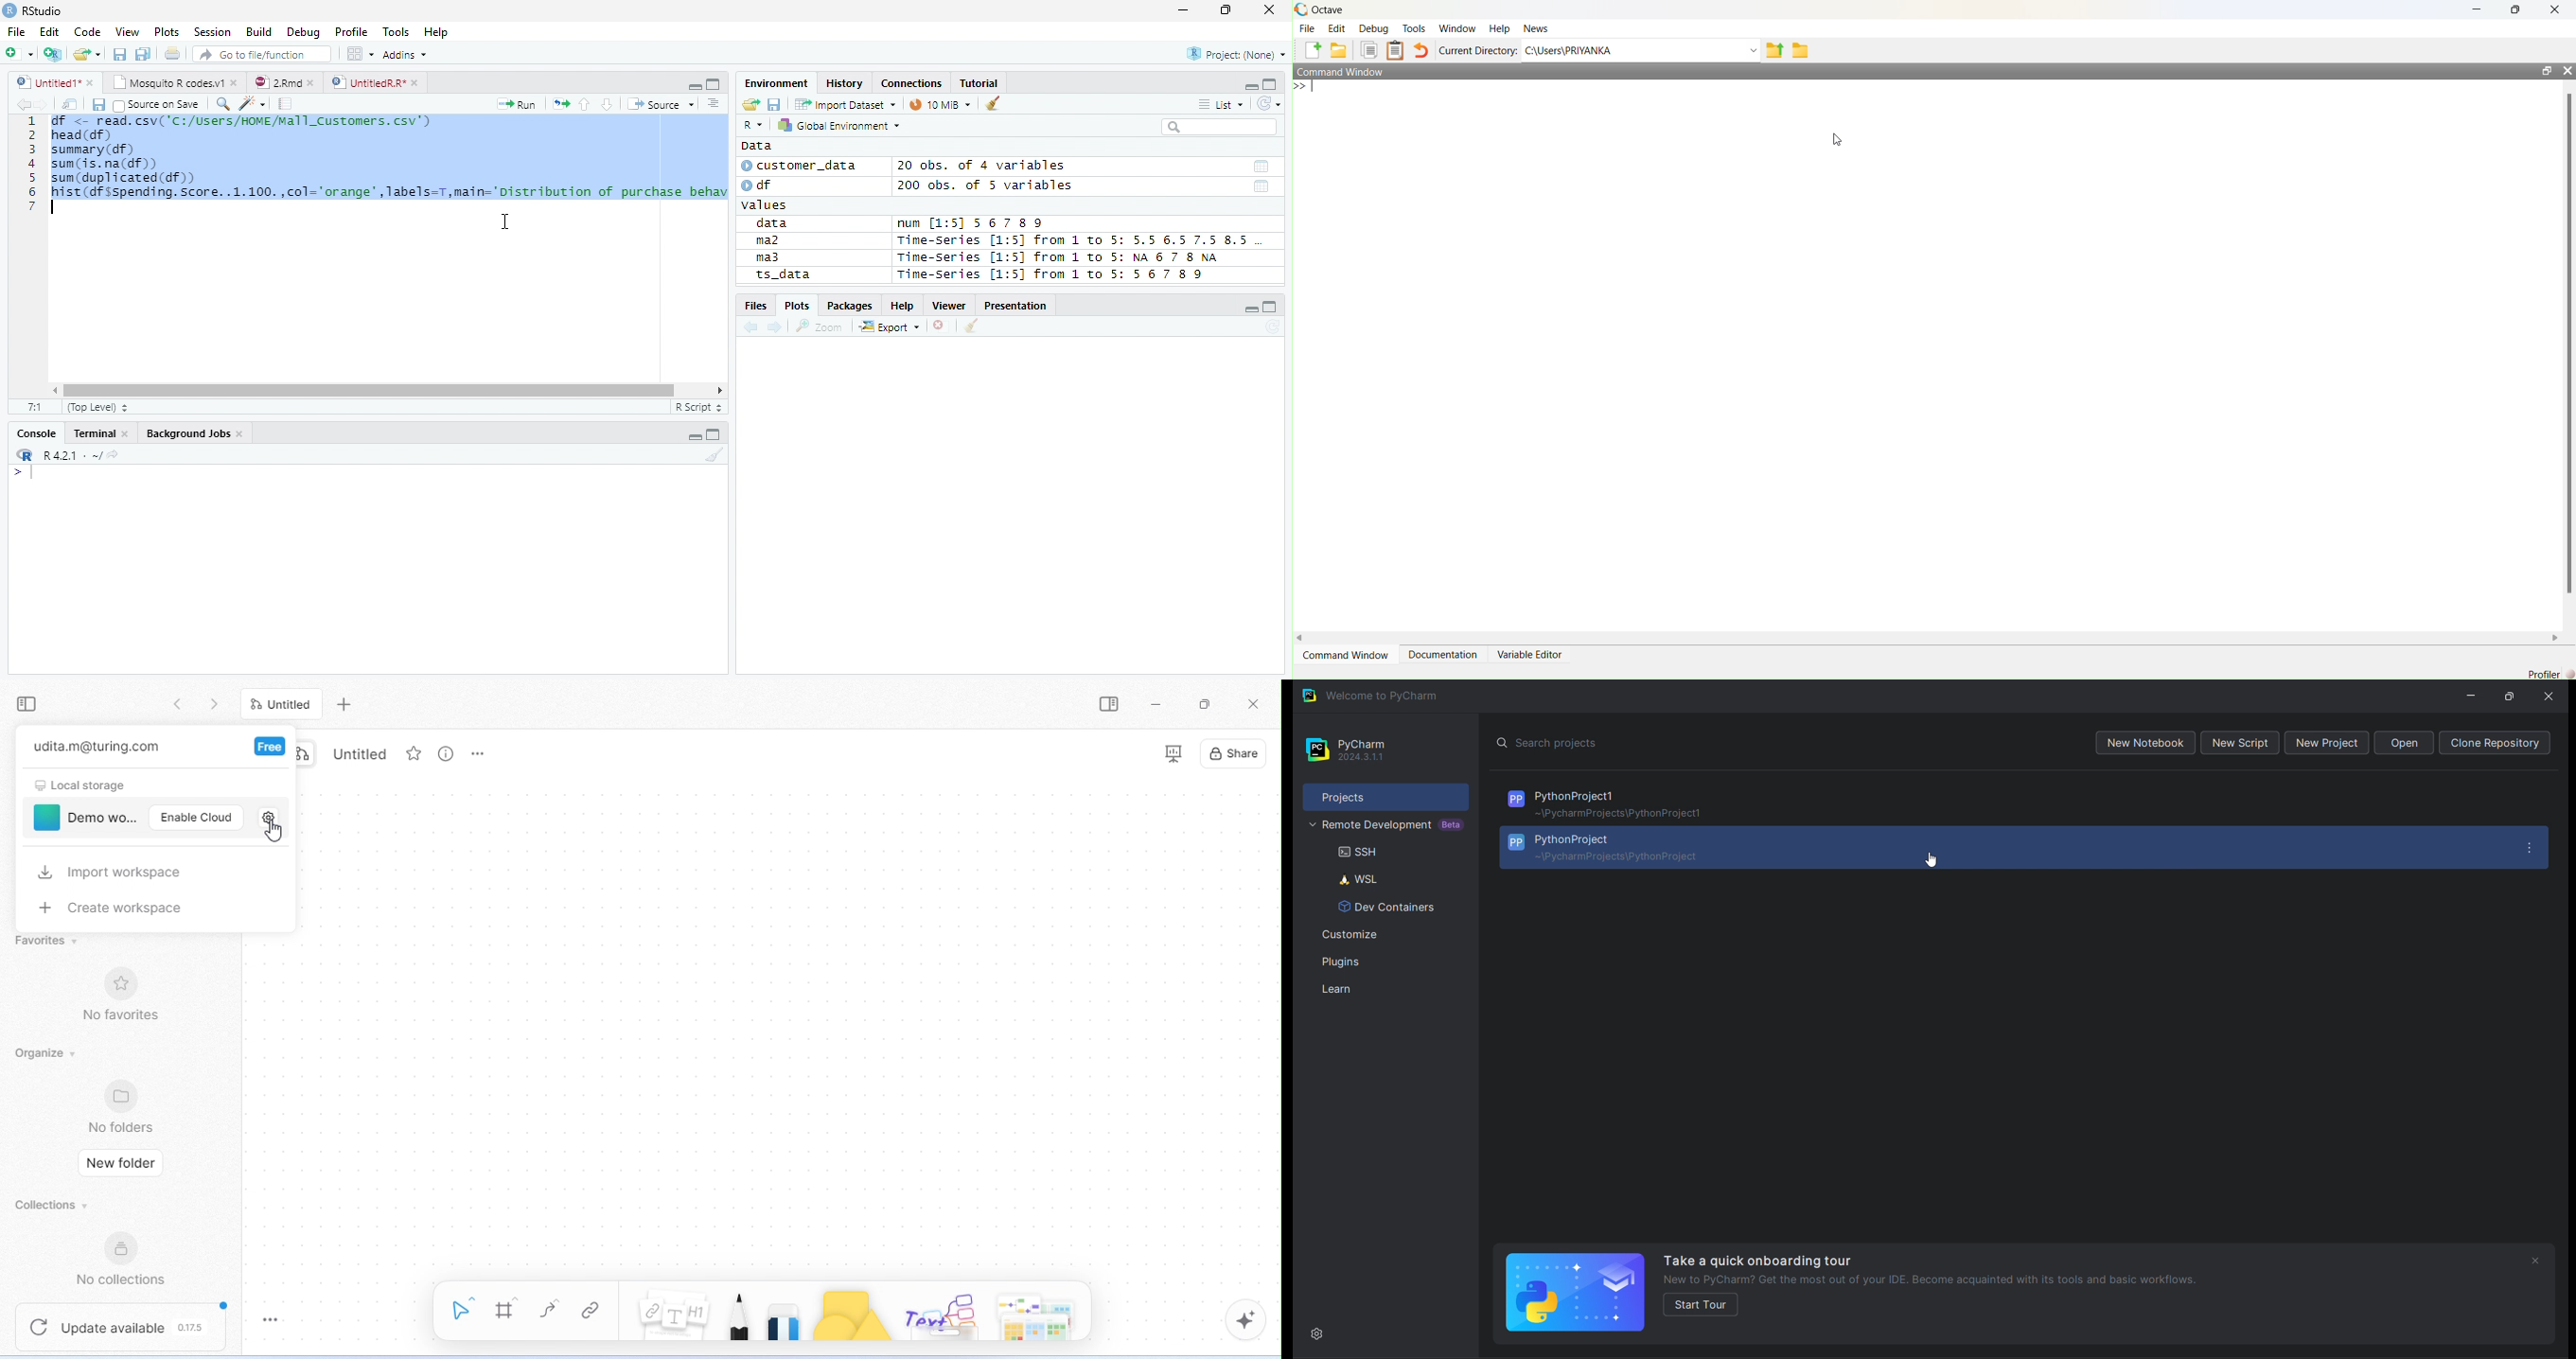 This screenshot has height=1372, width=2576. Describe the element at coordinates (675, 1314) in the screenshot. I see `notes` at that location.